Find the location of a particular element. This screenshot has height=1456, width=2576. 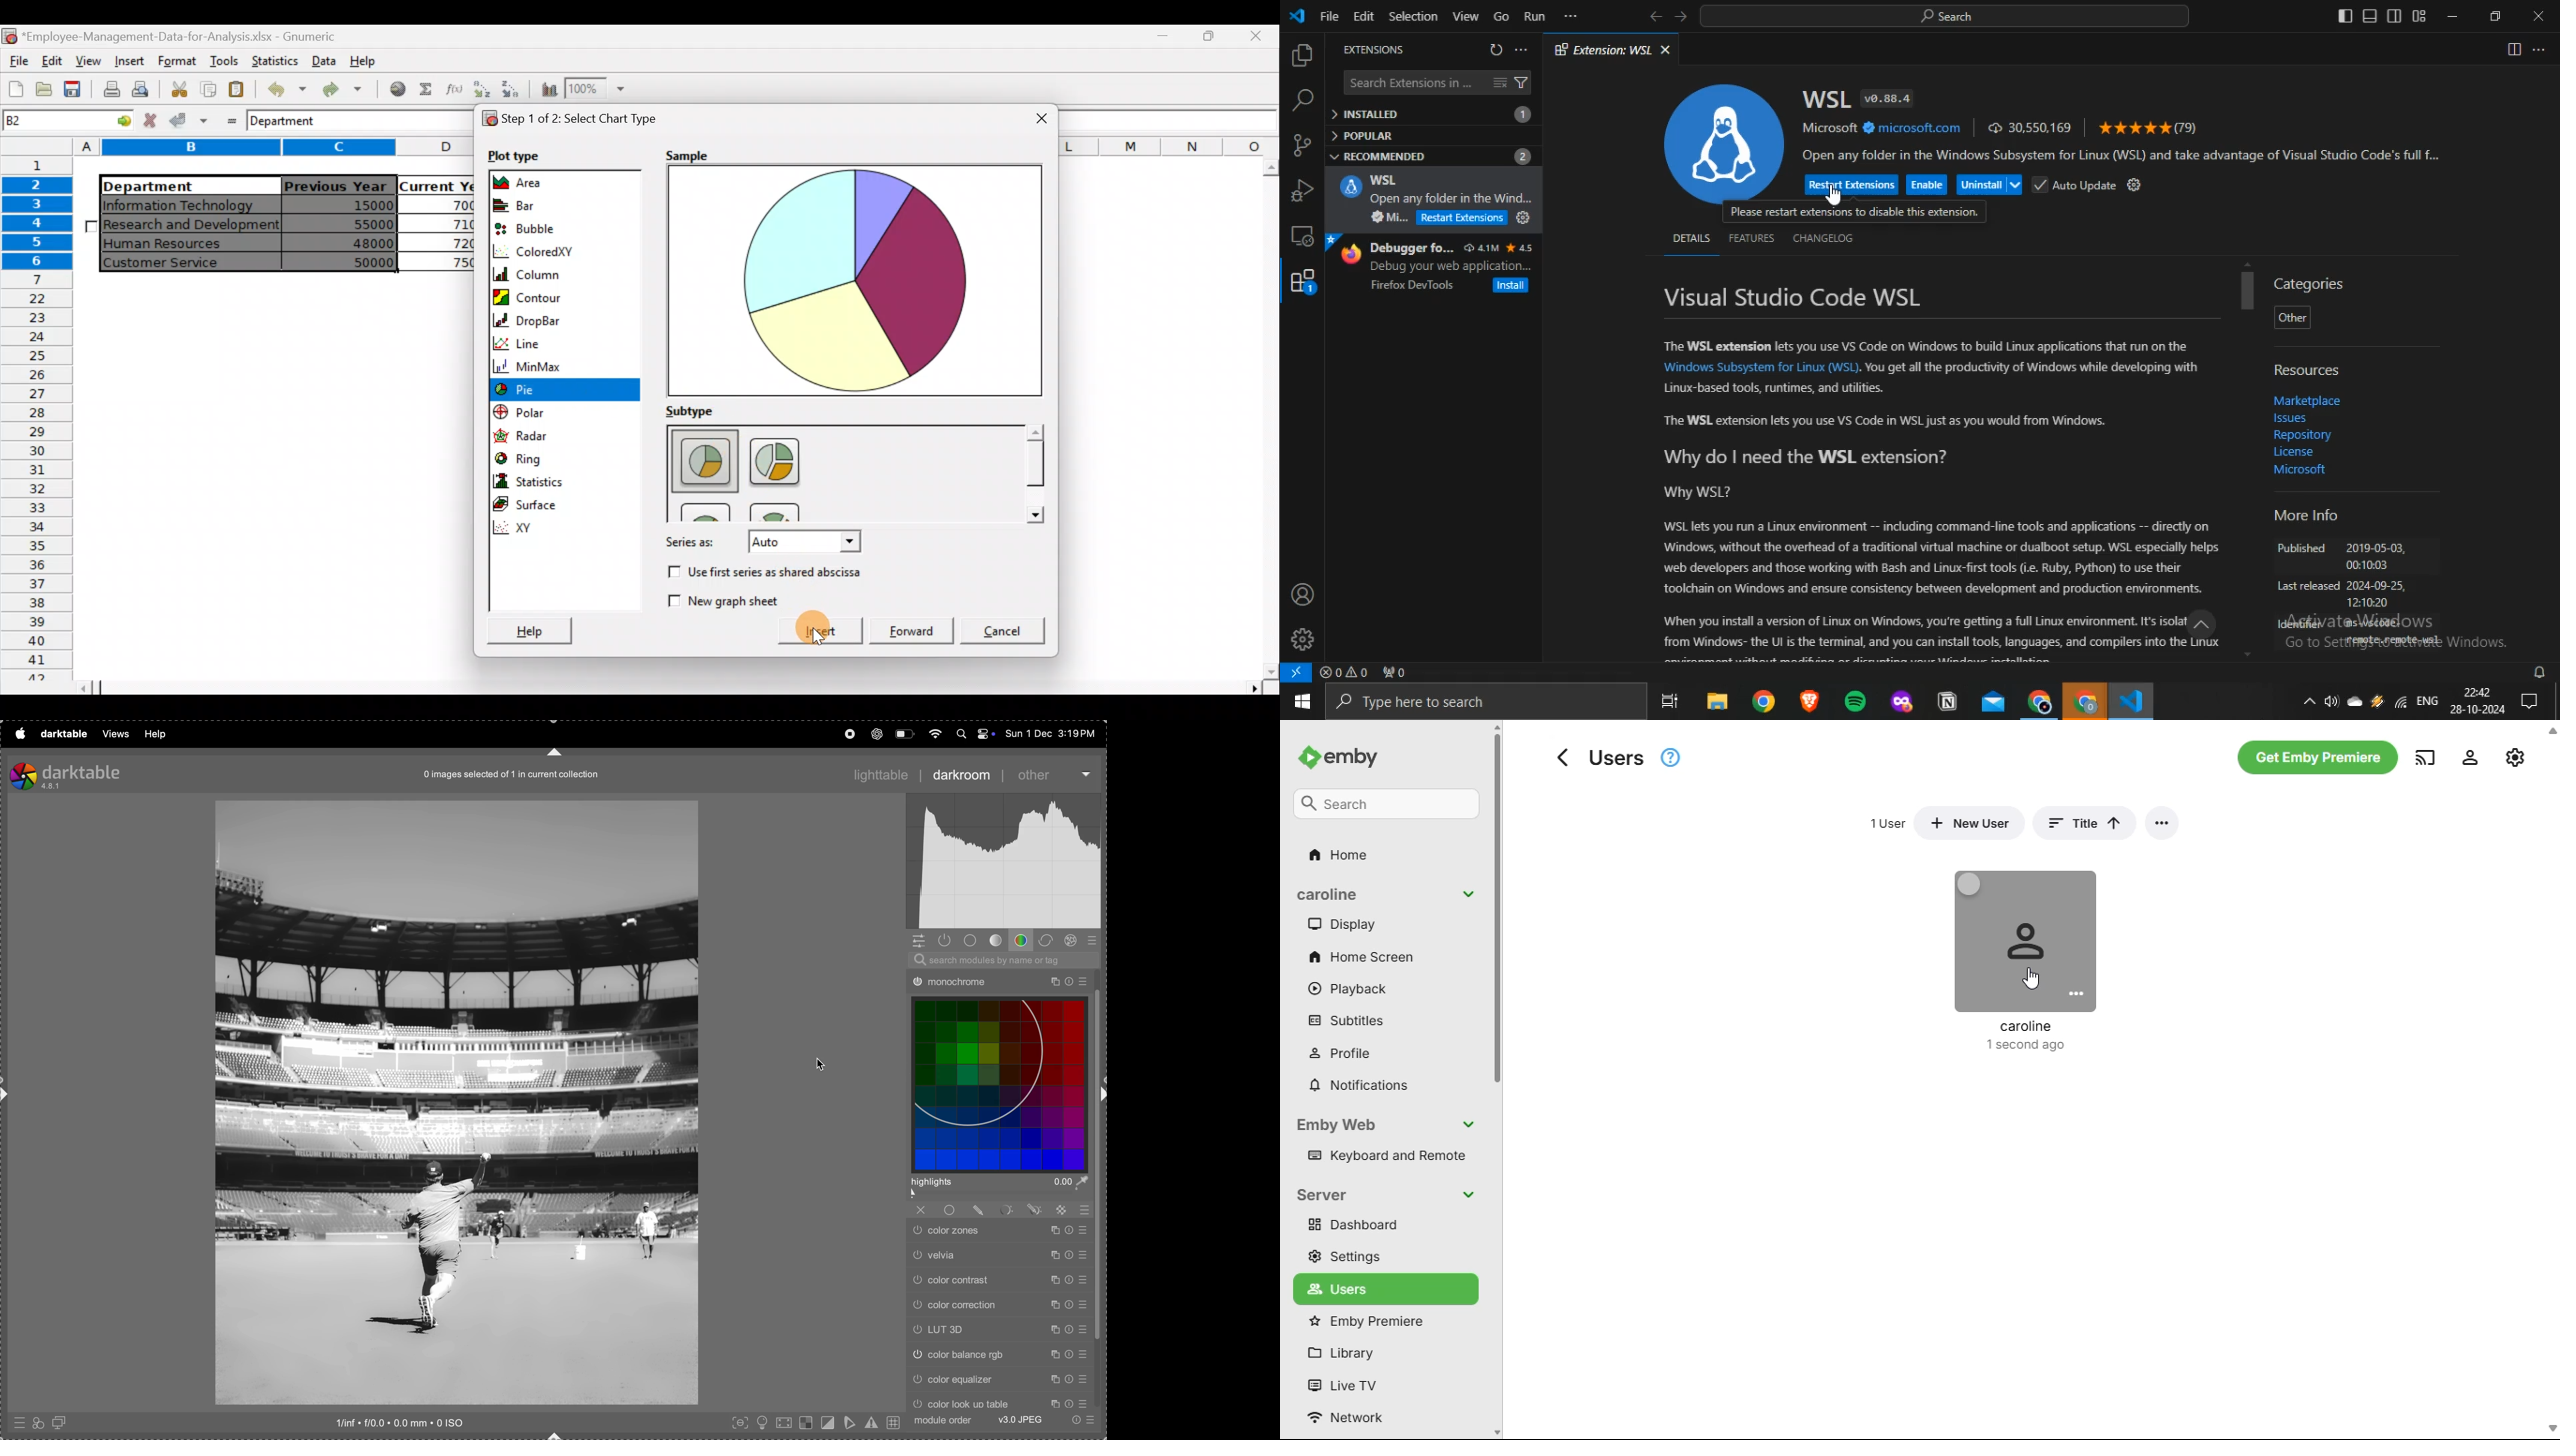

ENG is located at coordinates (2427, 700).